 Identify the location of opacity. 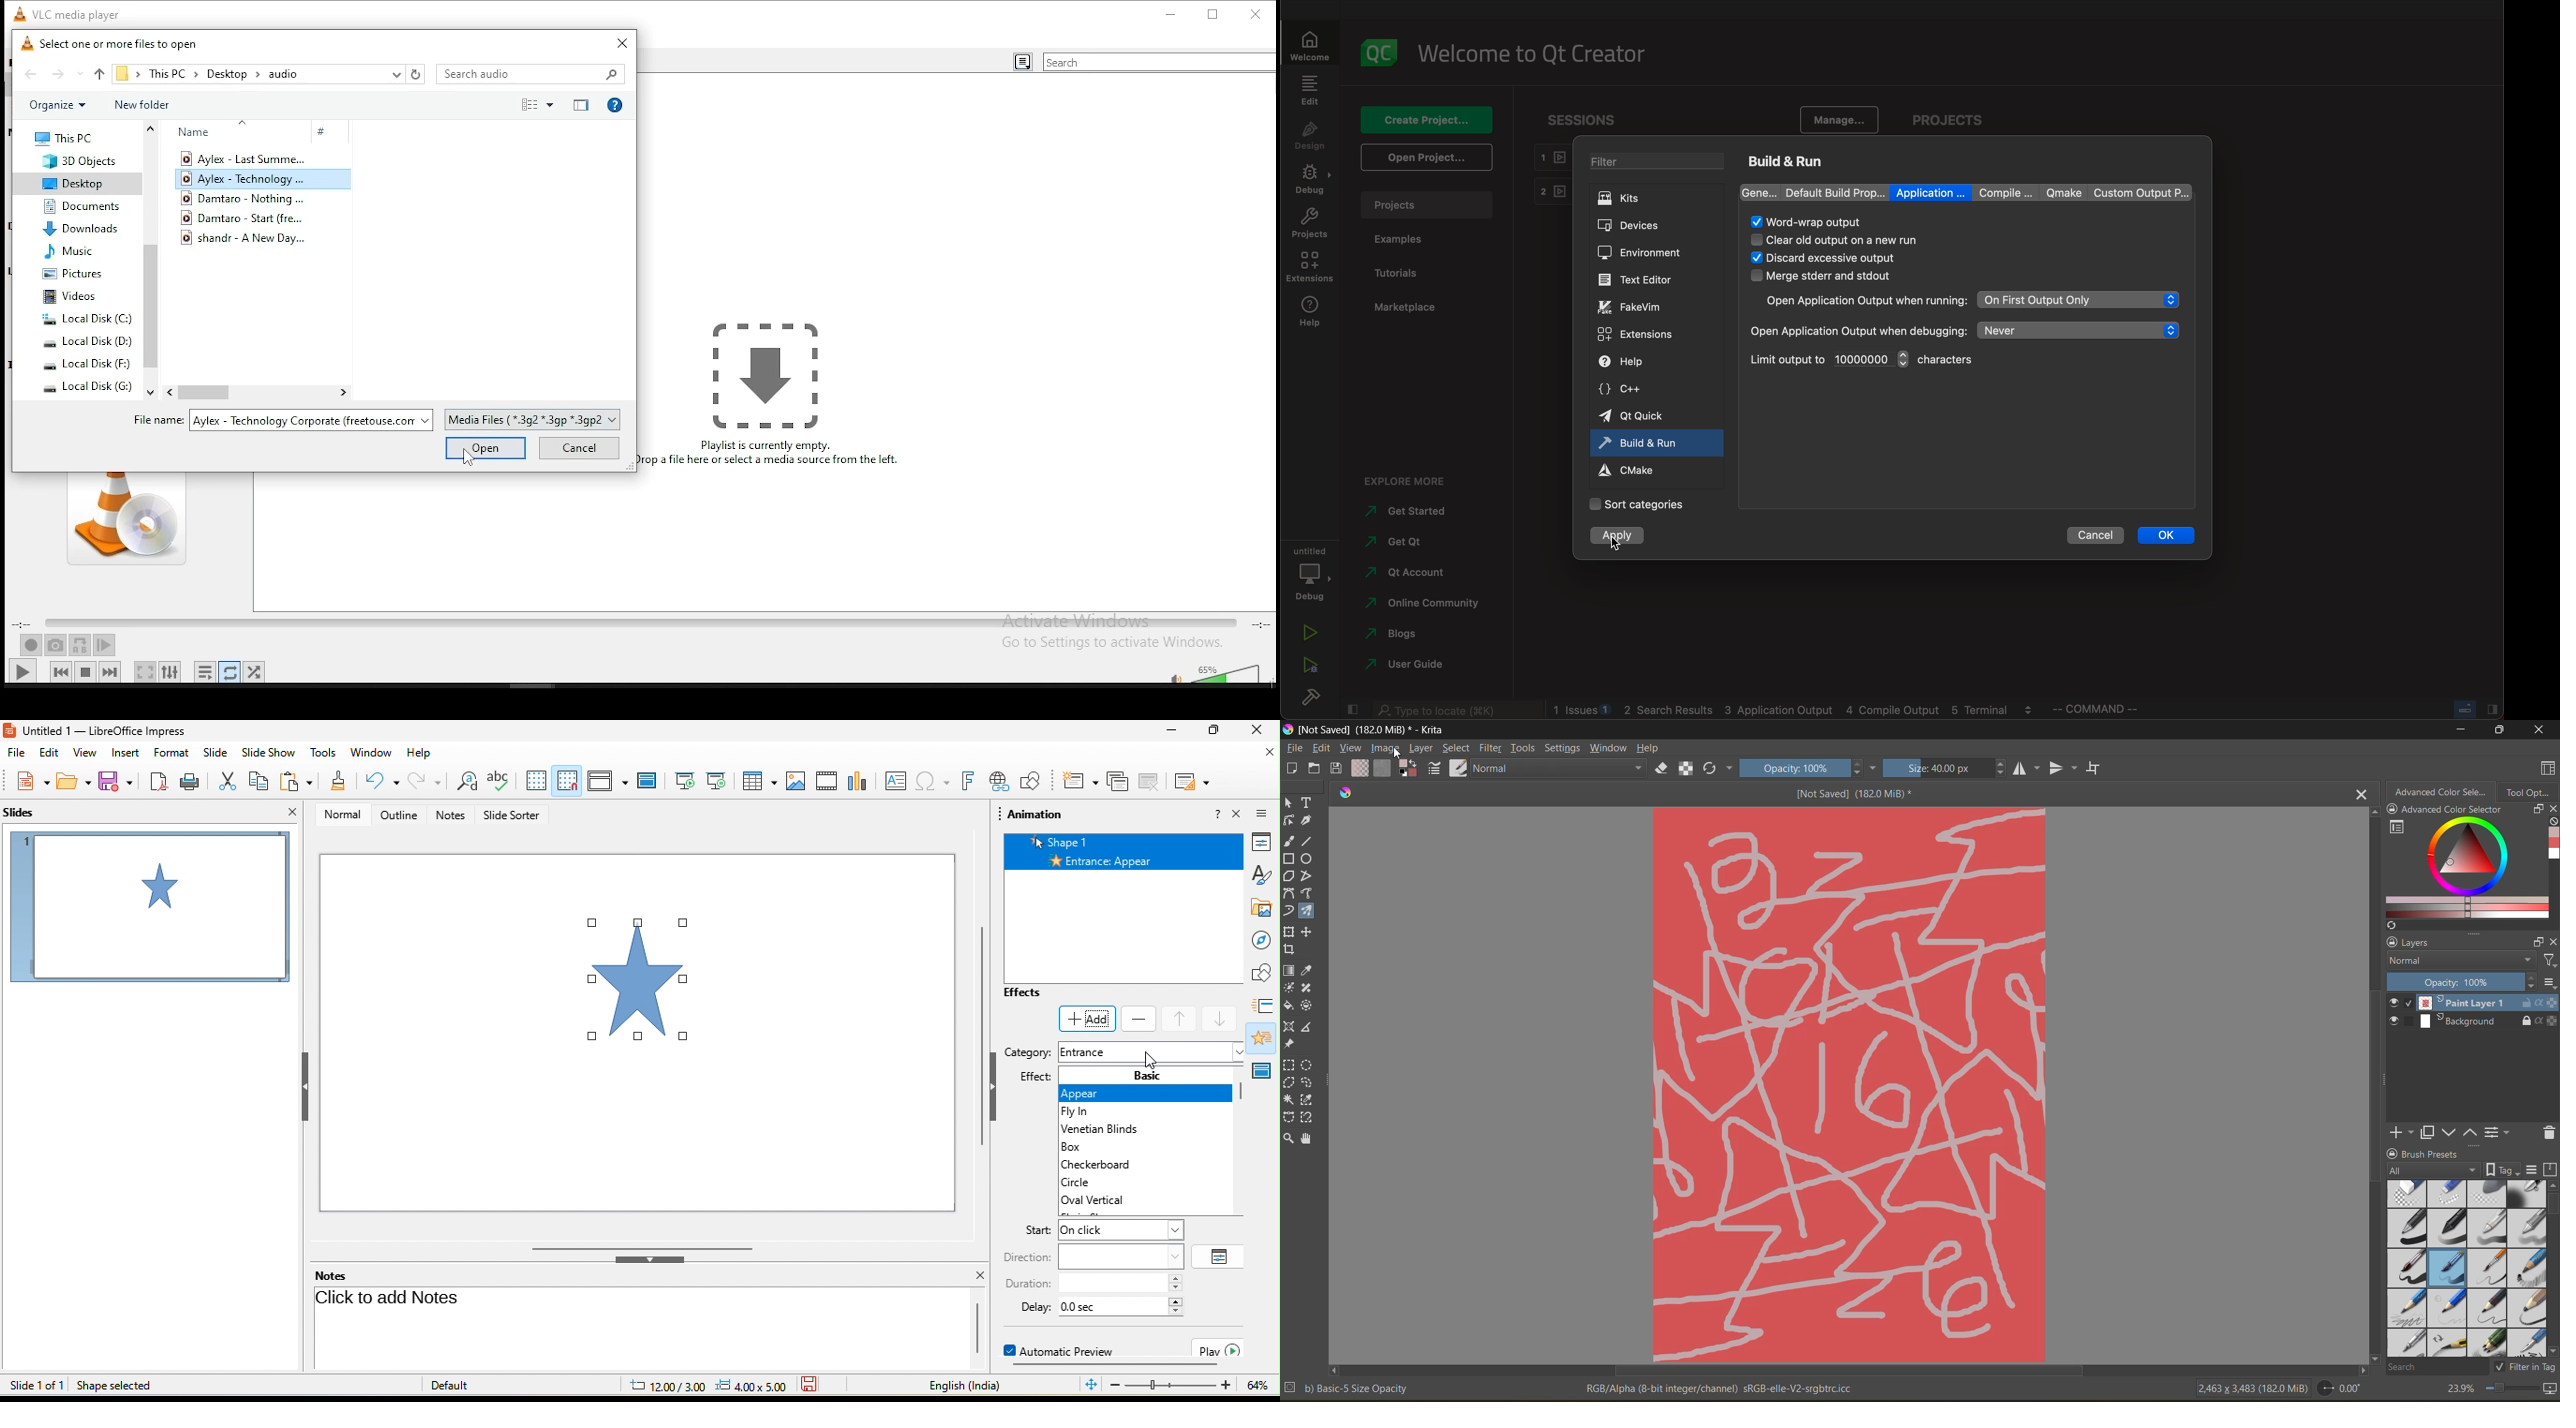
(2459, 982).